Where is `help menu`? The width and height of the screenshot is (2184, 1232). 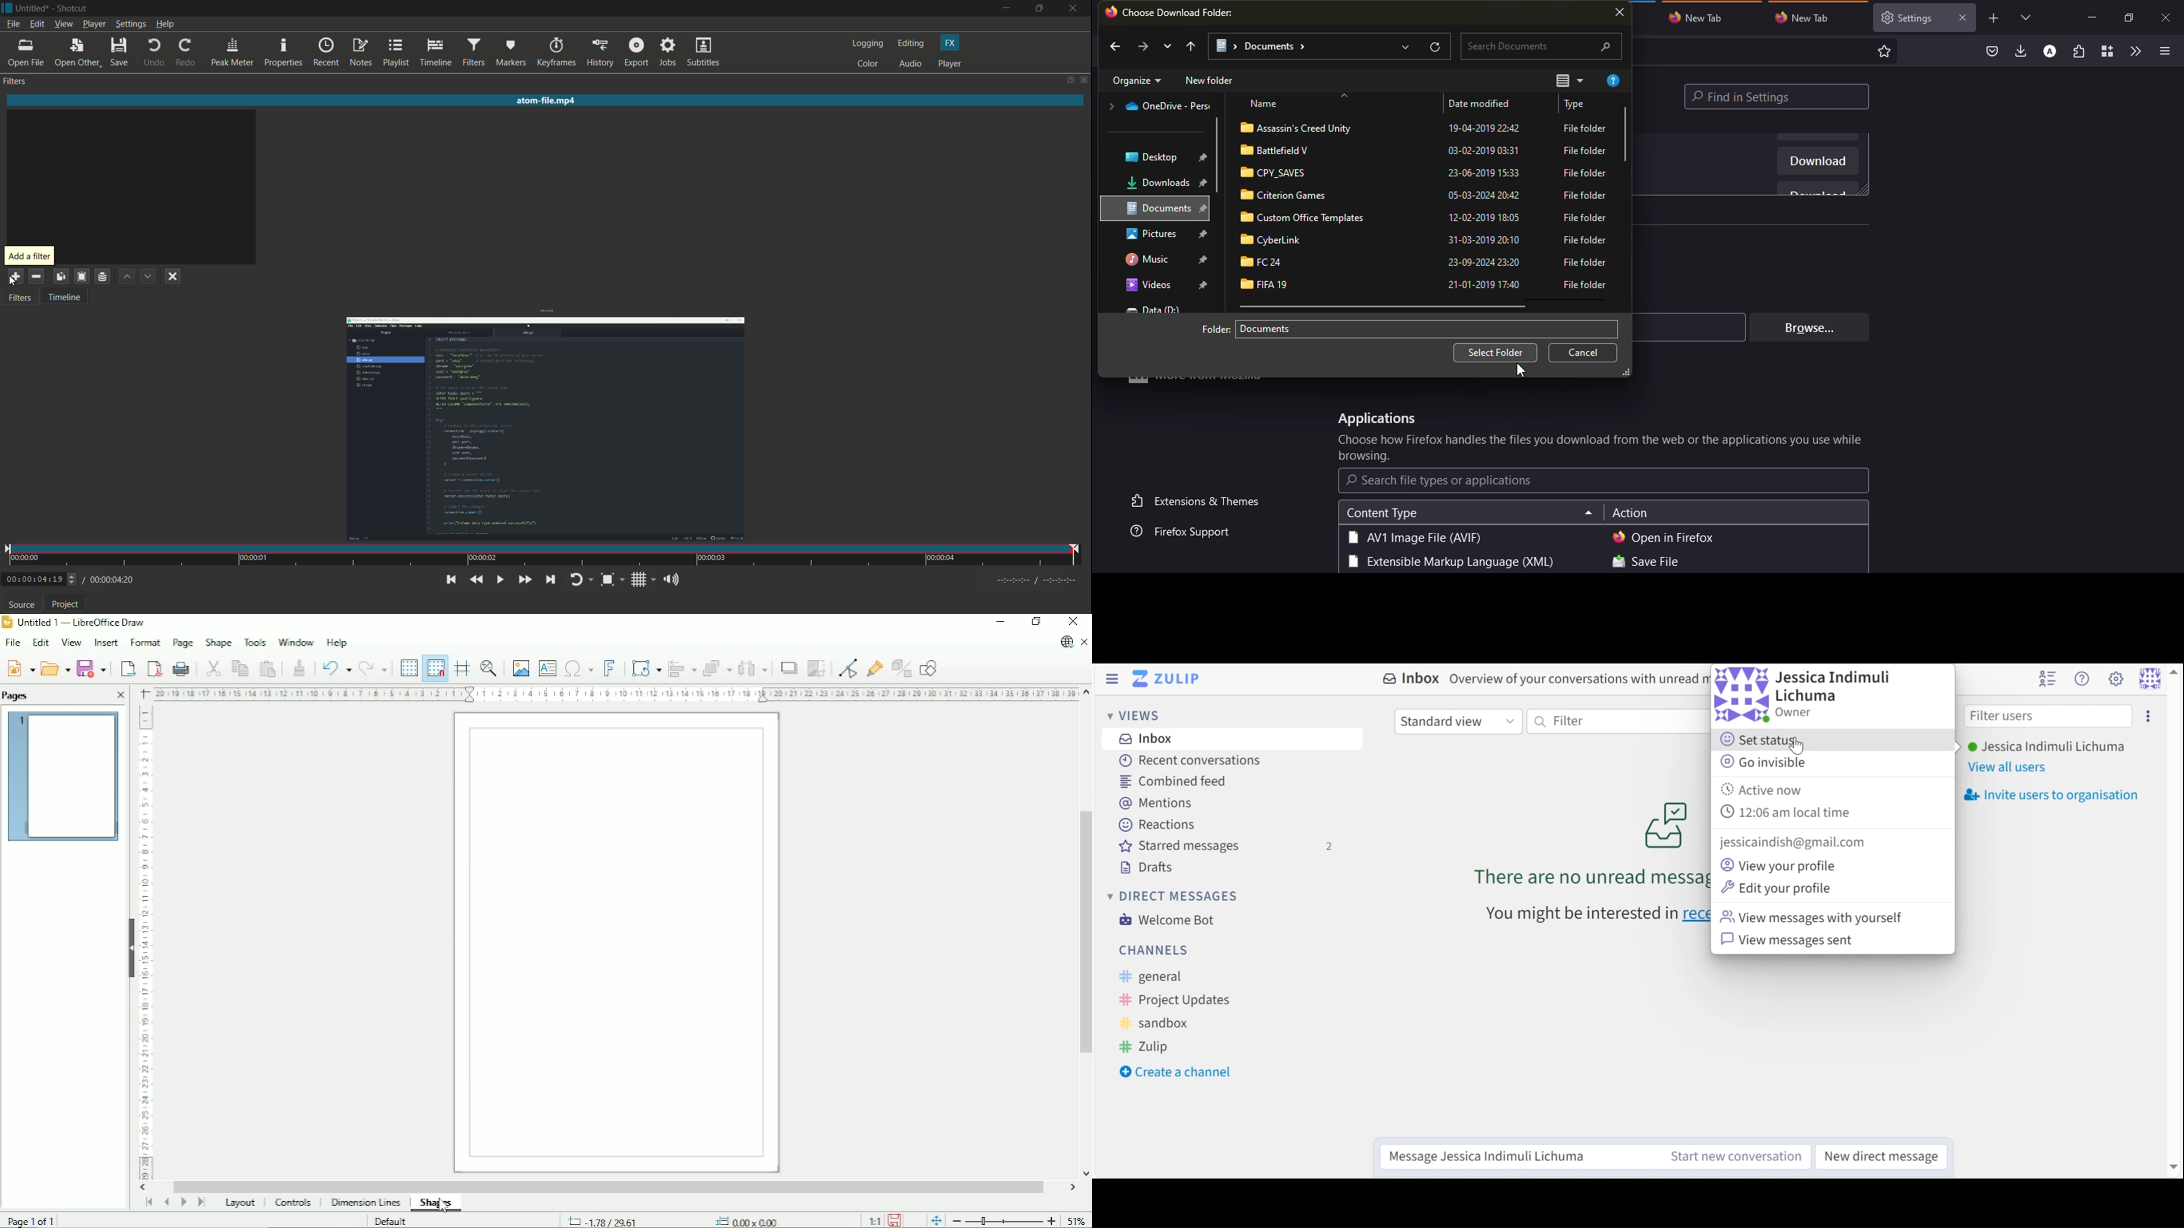 help menu is located at coordinates (167, 24).